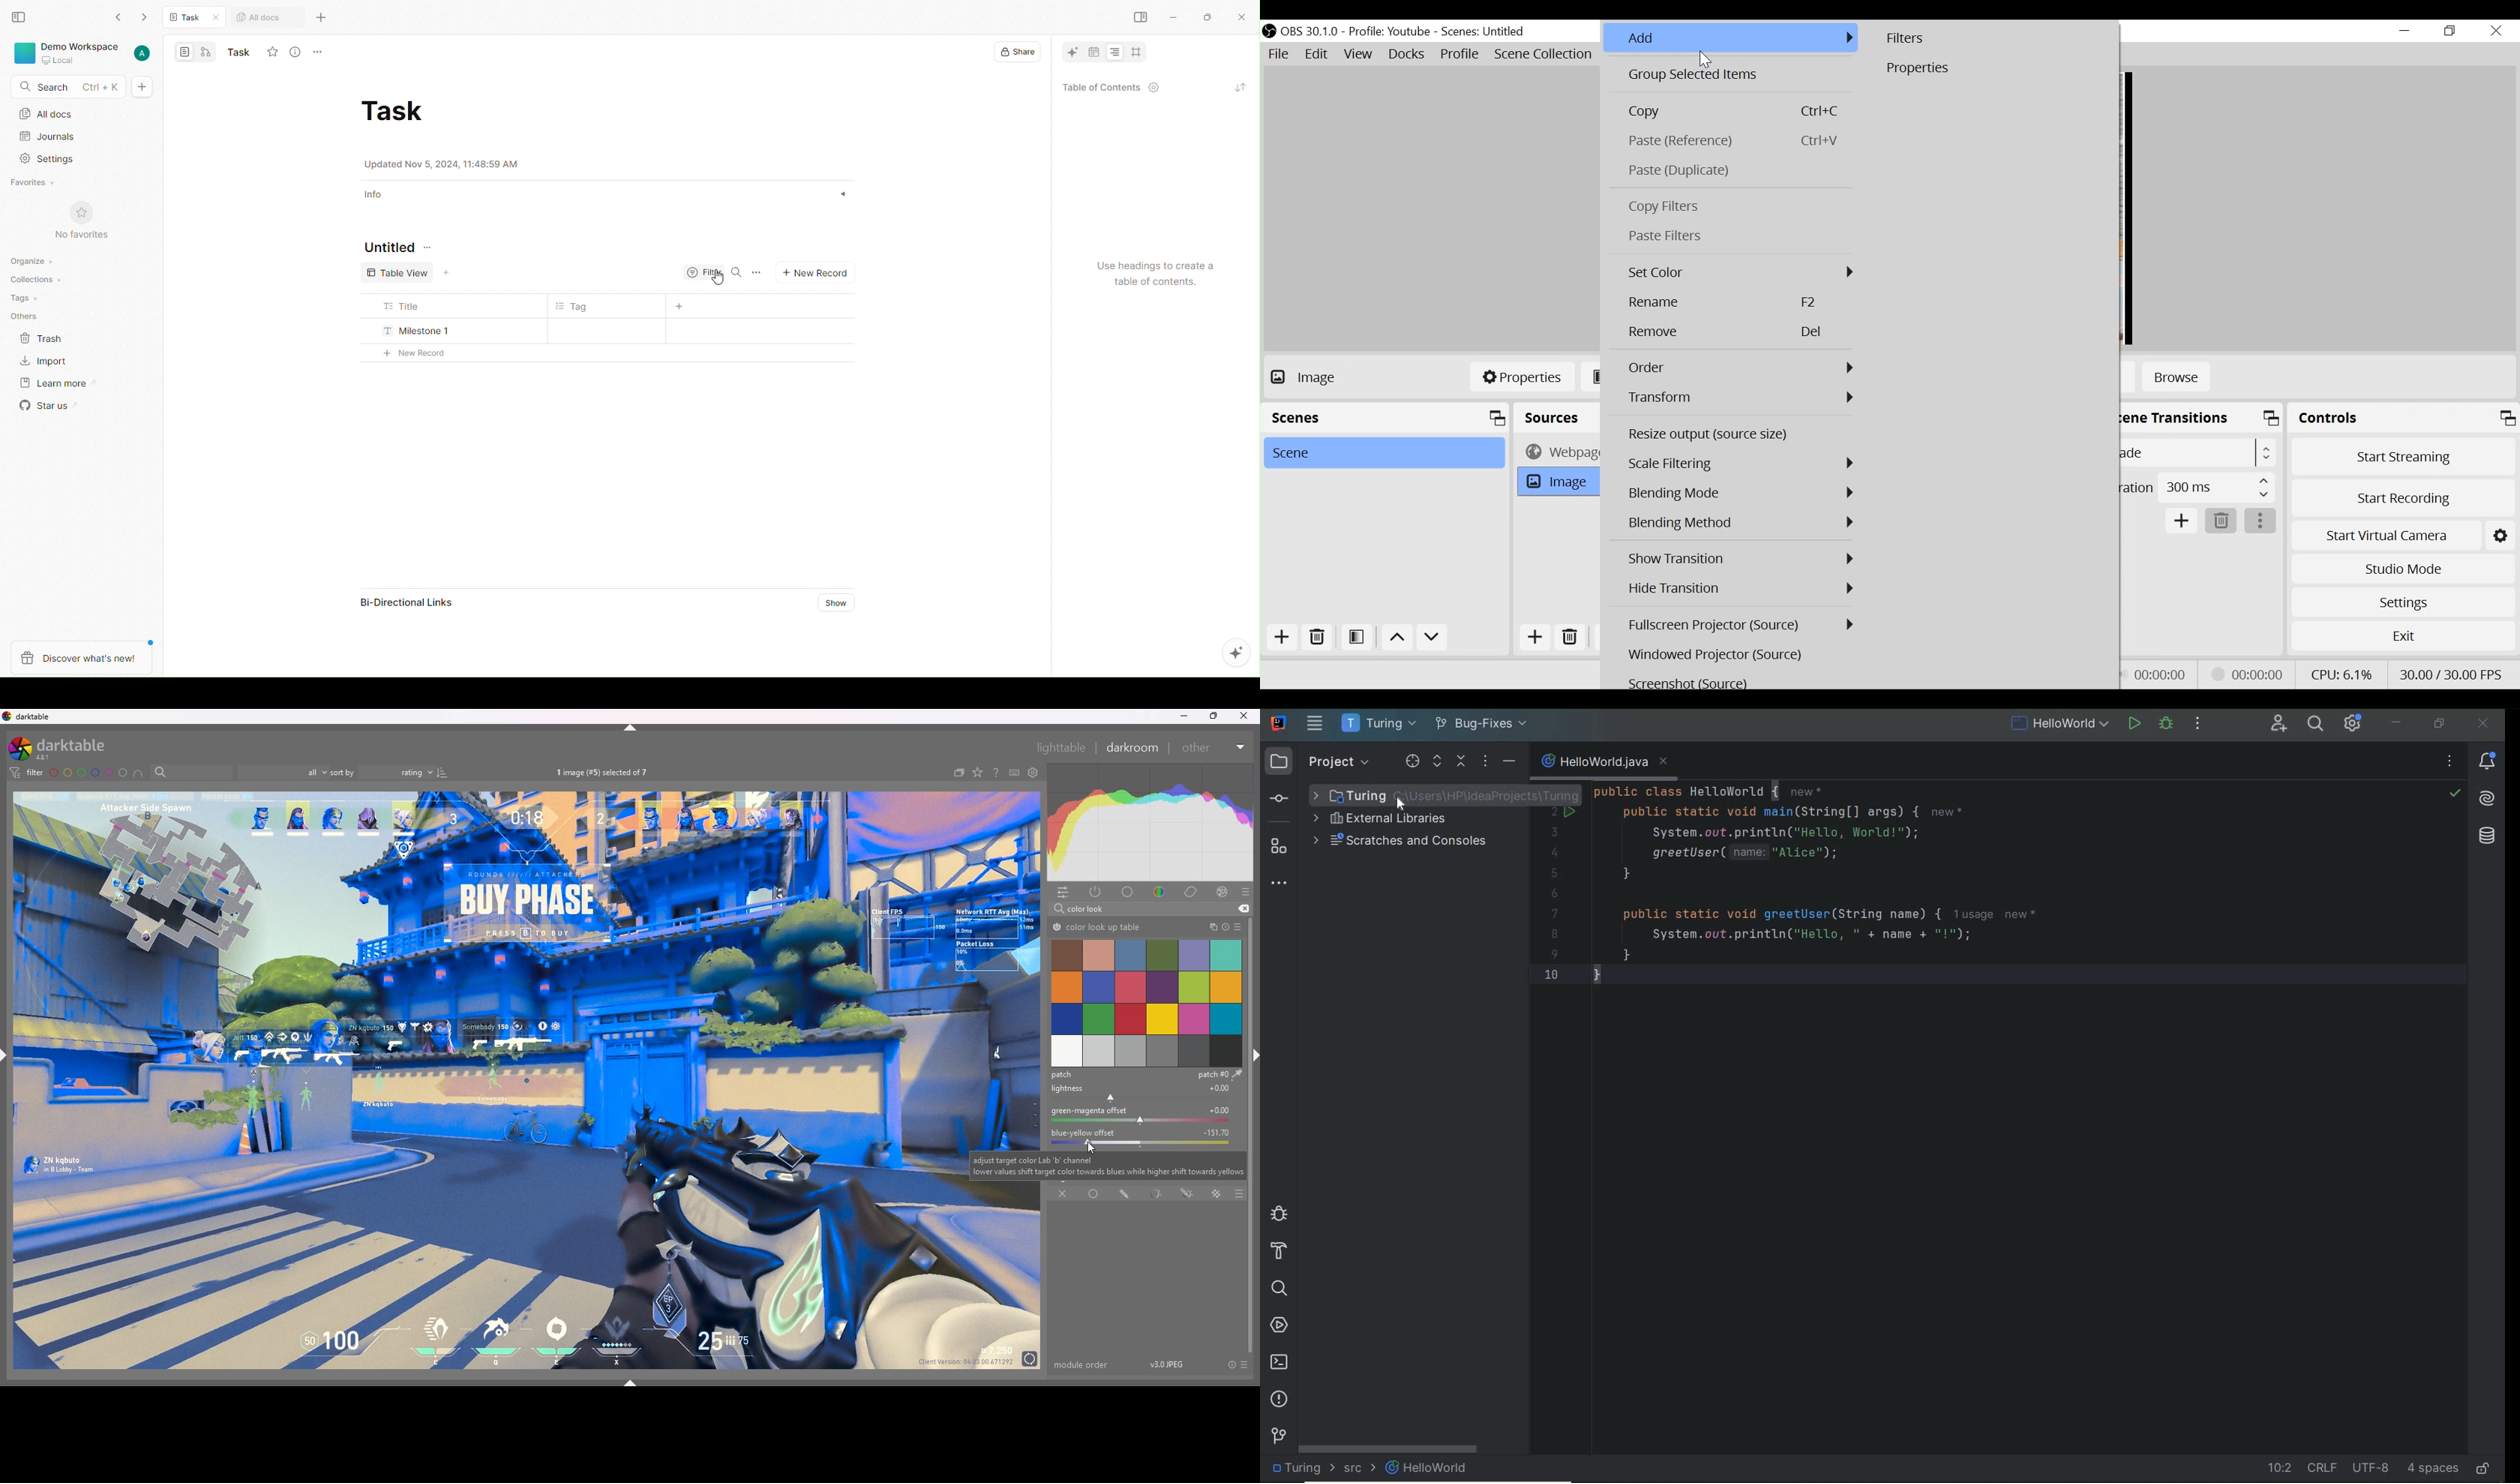 The width and height of the screenshot is (2520, 1484). What do you see at coordinates (1071, 54) in the screenshot?
I see `AI tool` at bounding box center [1071, 54].